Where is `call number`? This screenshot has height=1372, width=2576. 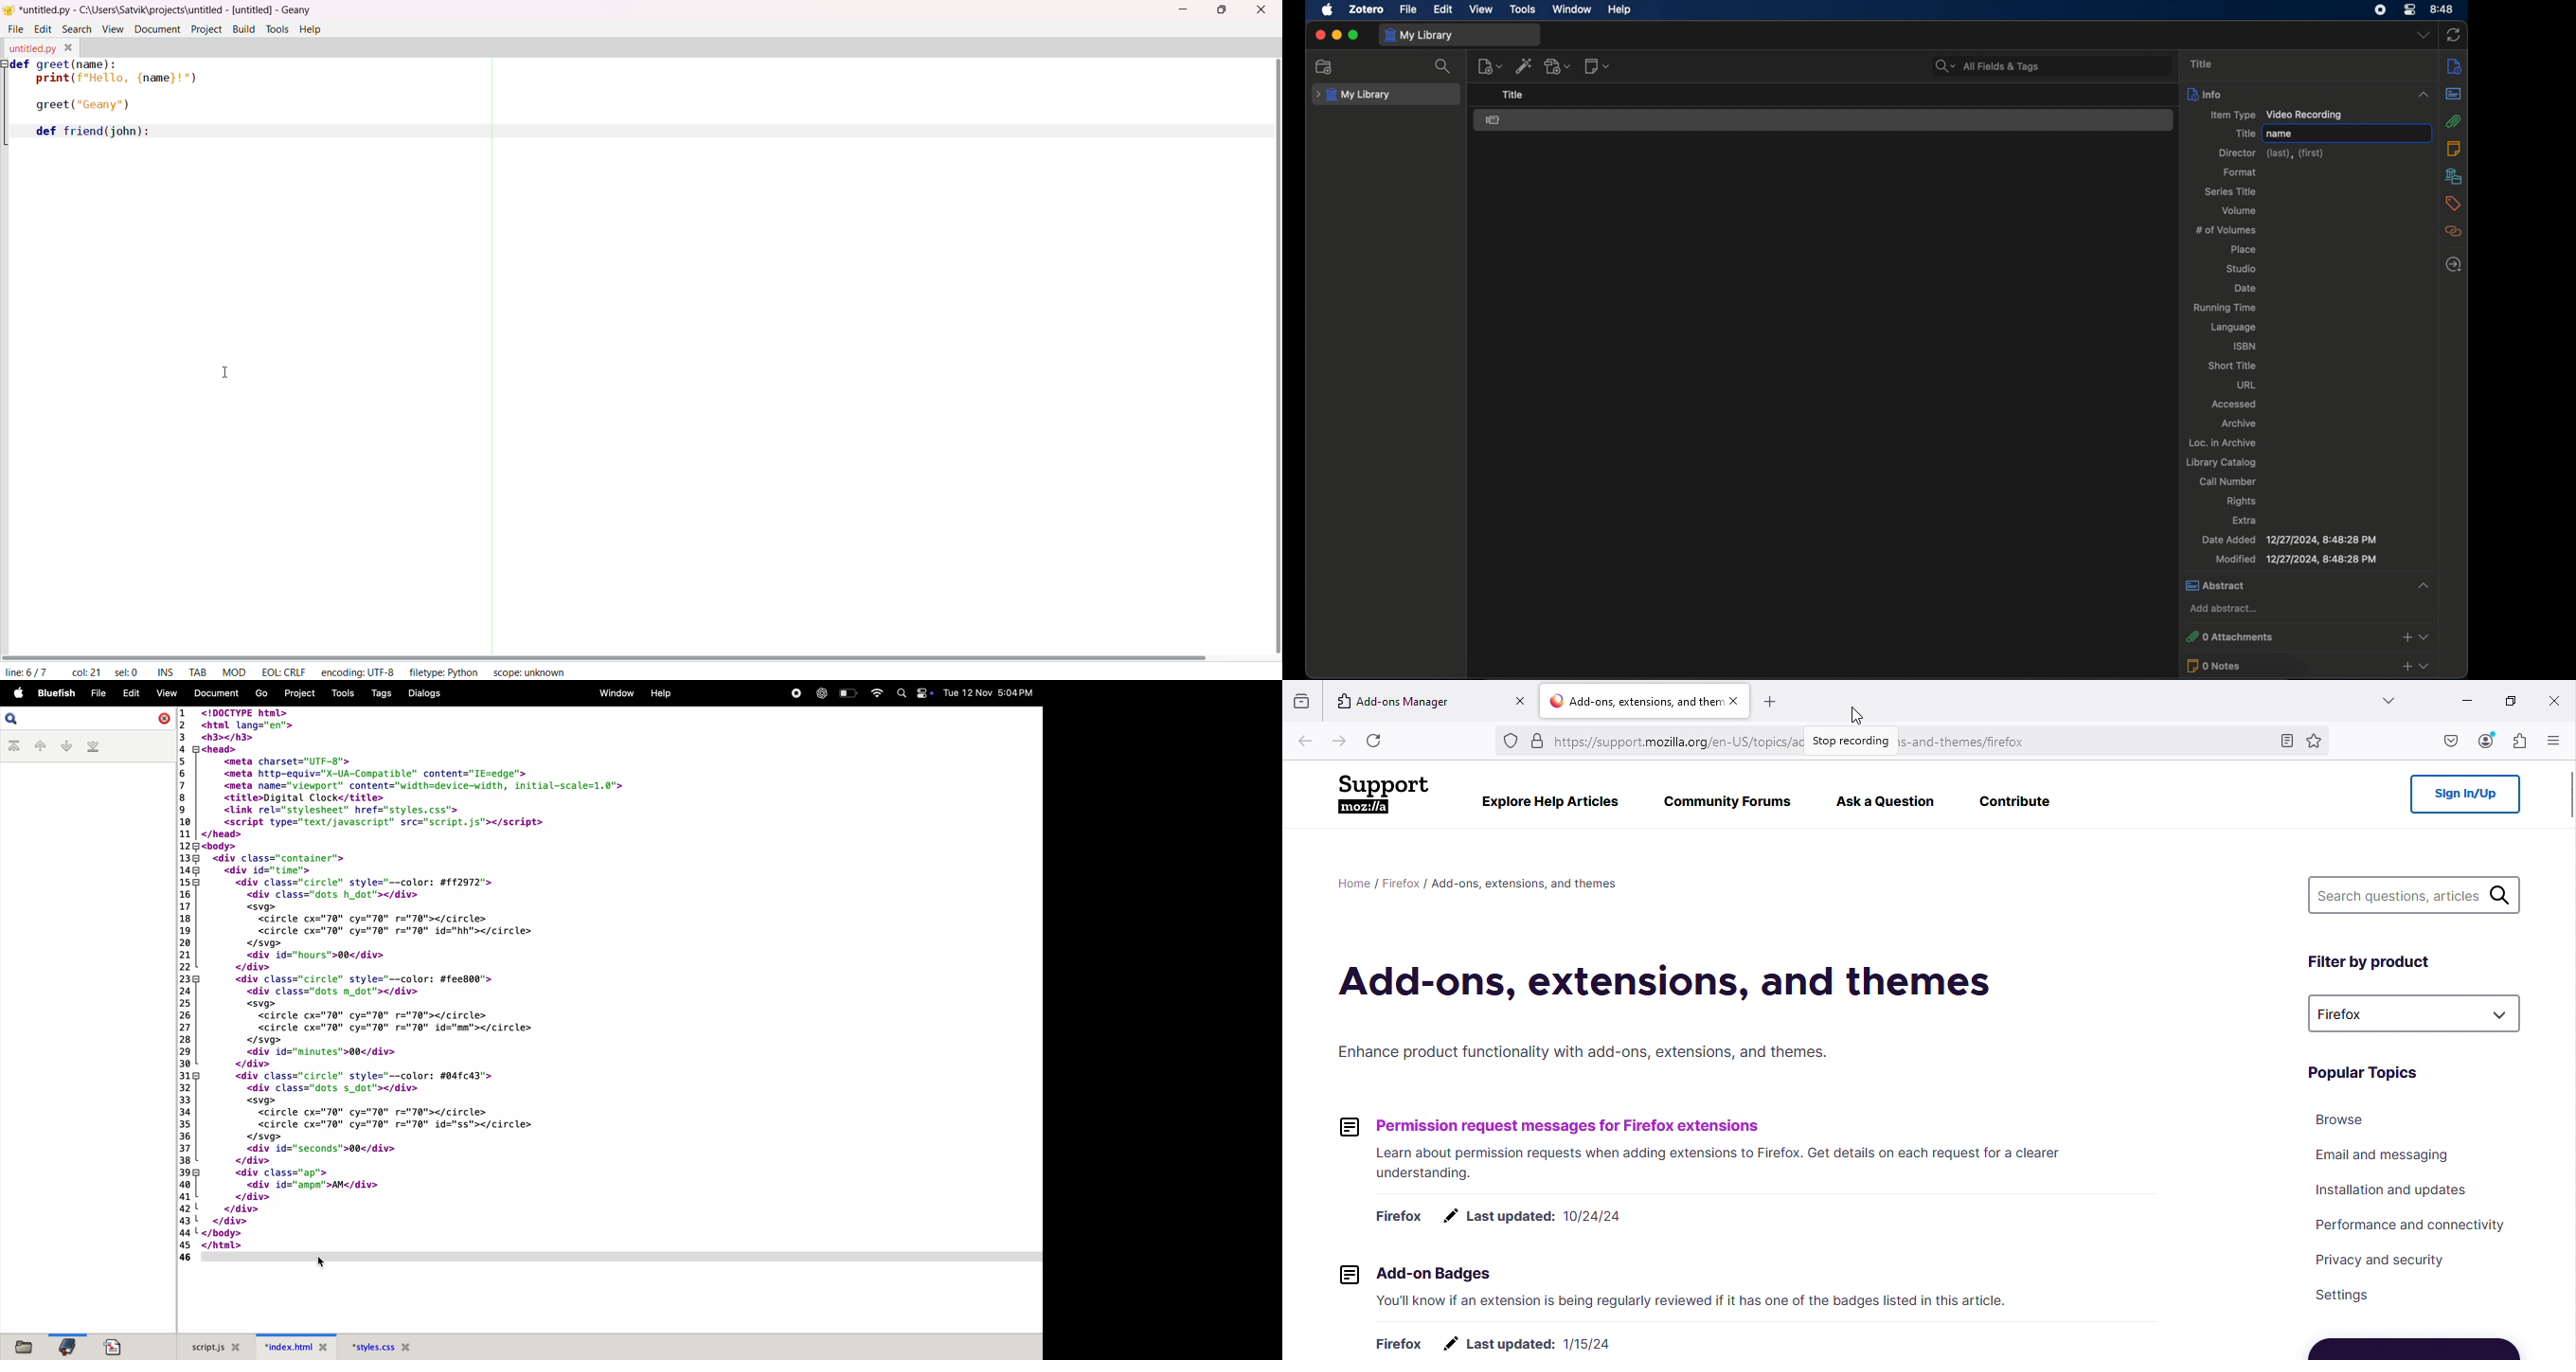
call number is located at coordinates (2229, 481).